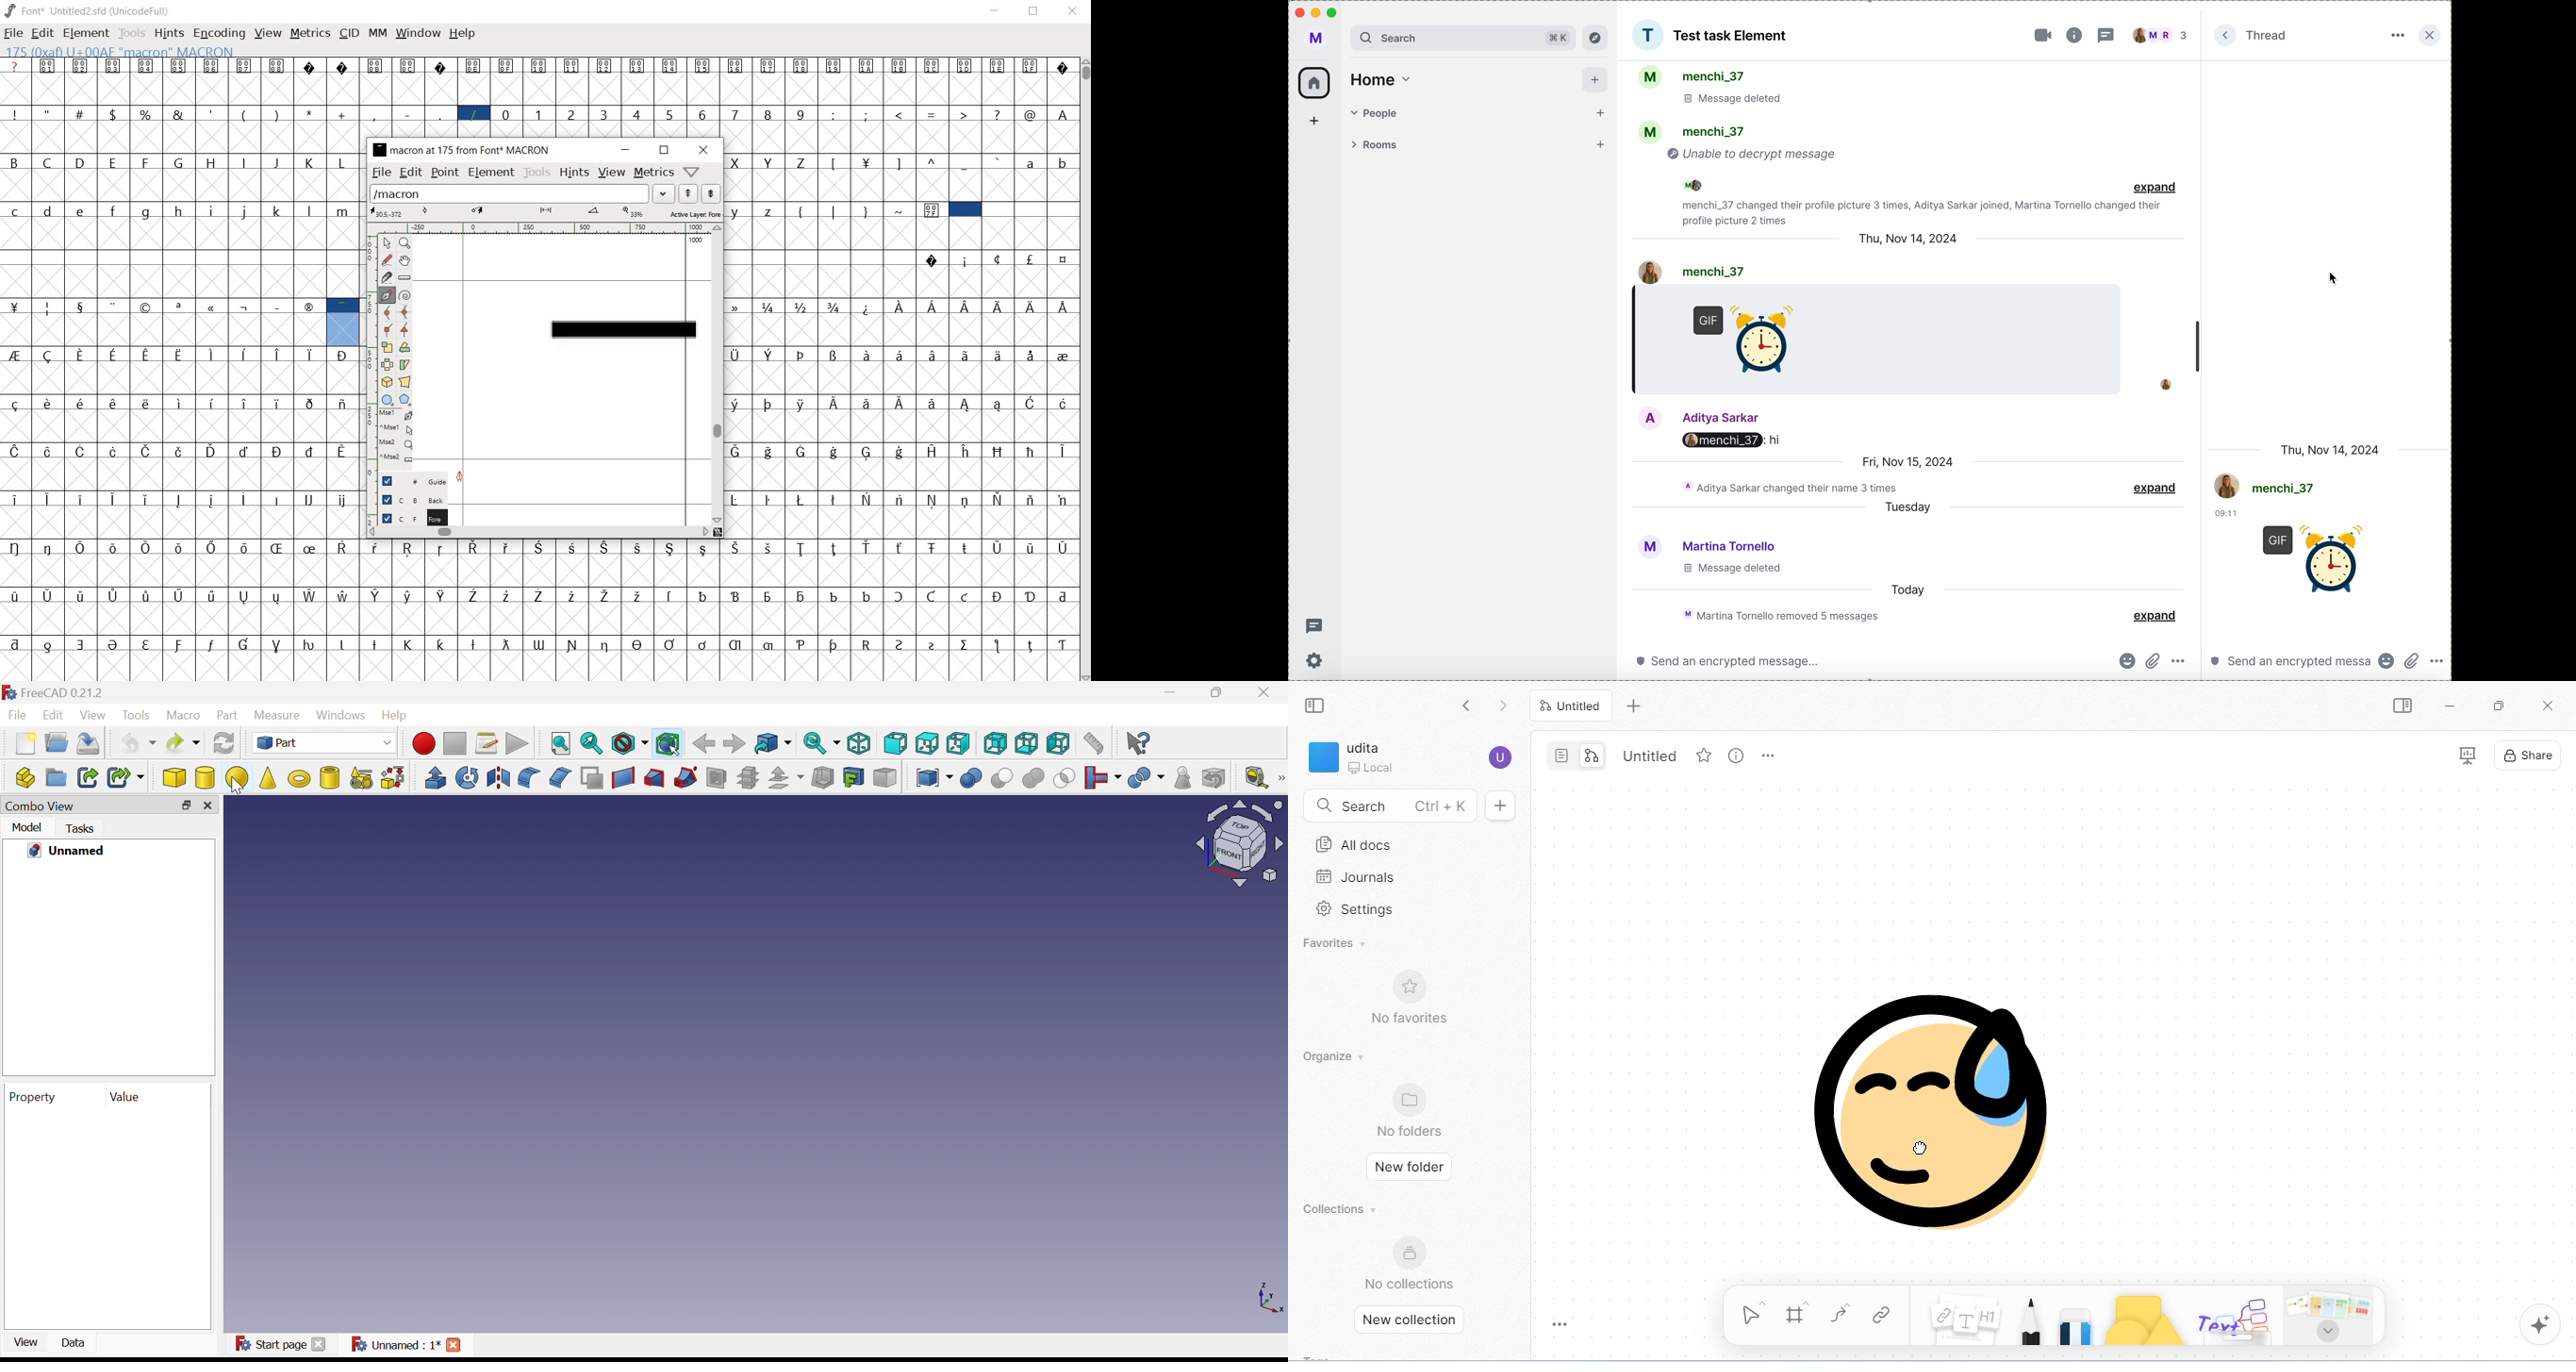  What do you see at coordinates (1501, 757) in the screenshot?
I see `account` at bounding box center [1501, 757].